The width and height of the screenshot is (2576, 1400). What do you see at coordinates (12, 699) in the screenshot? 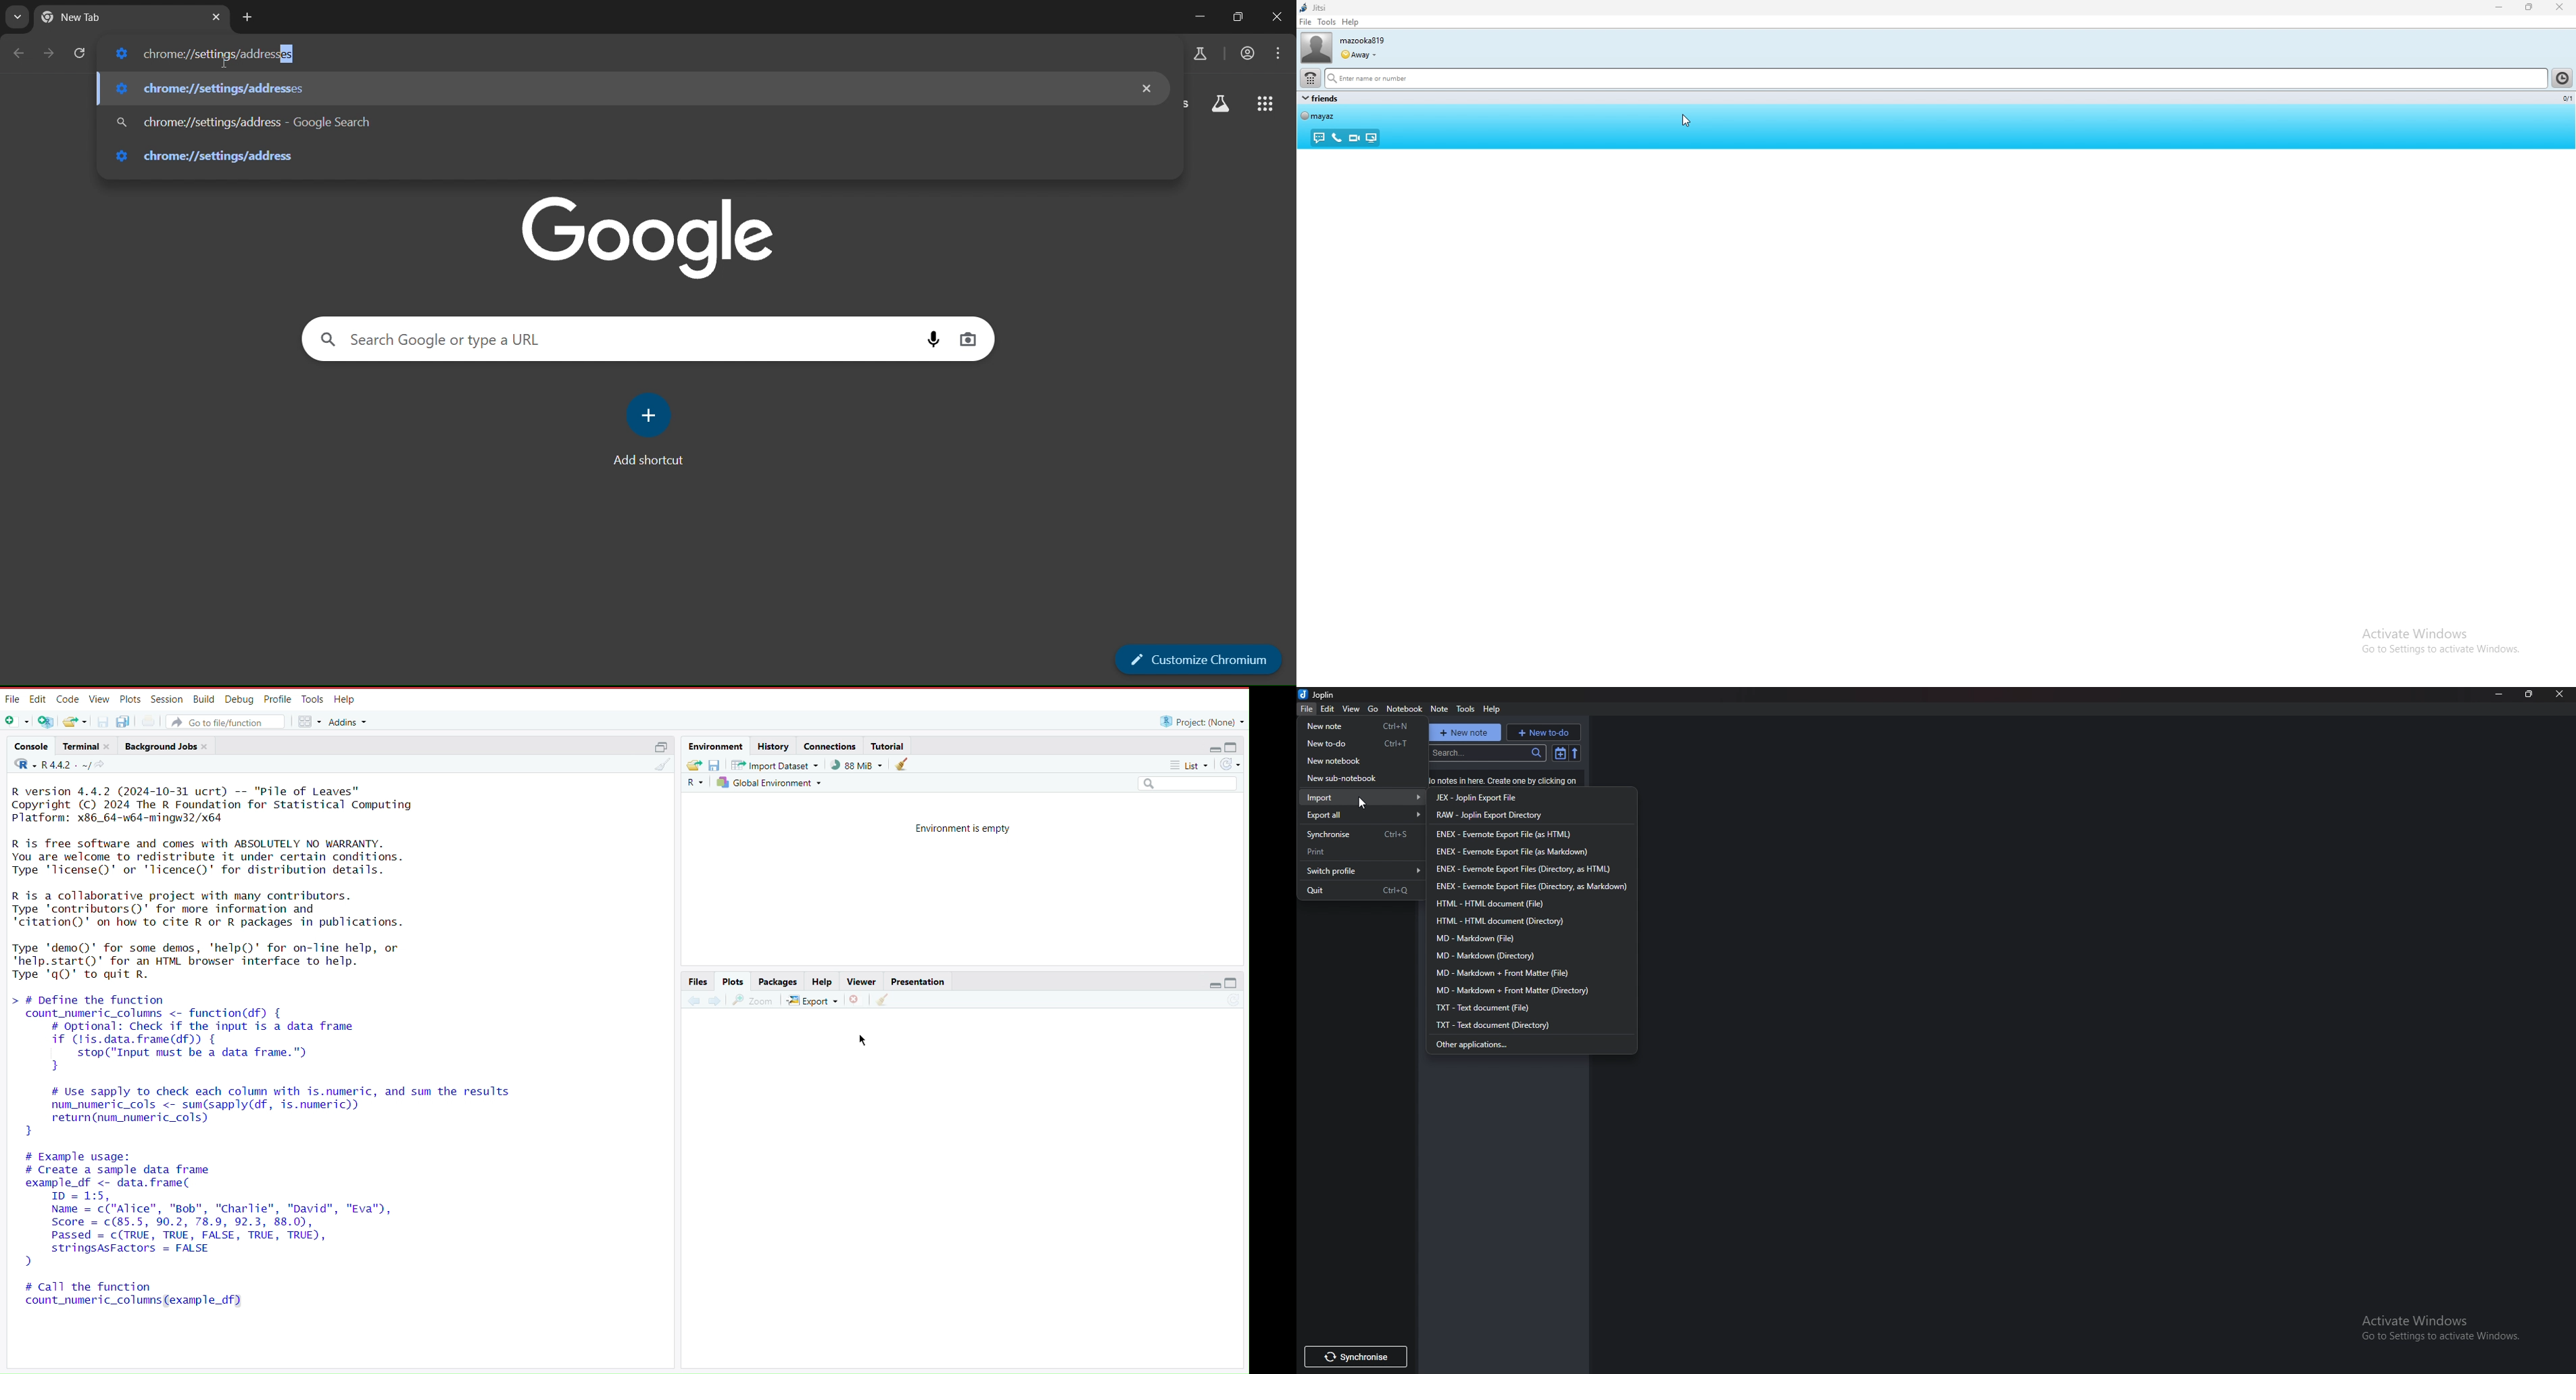
I see `File` at bounding box center [12, 699].